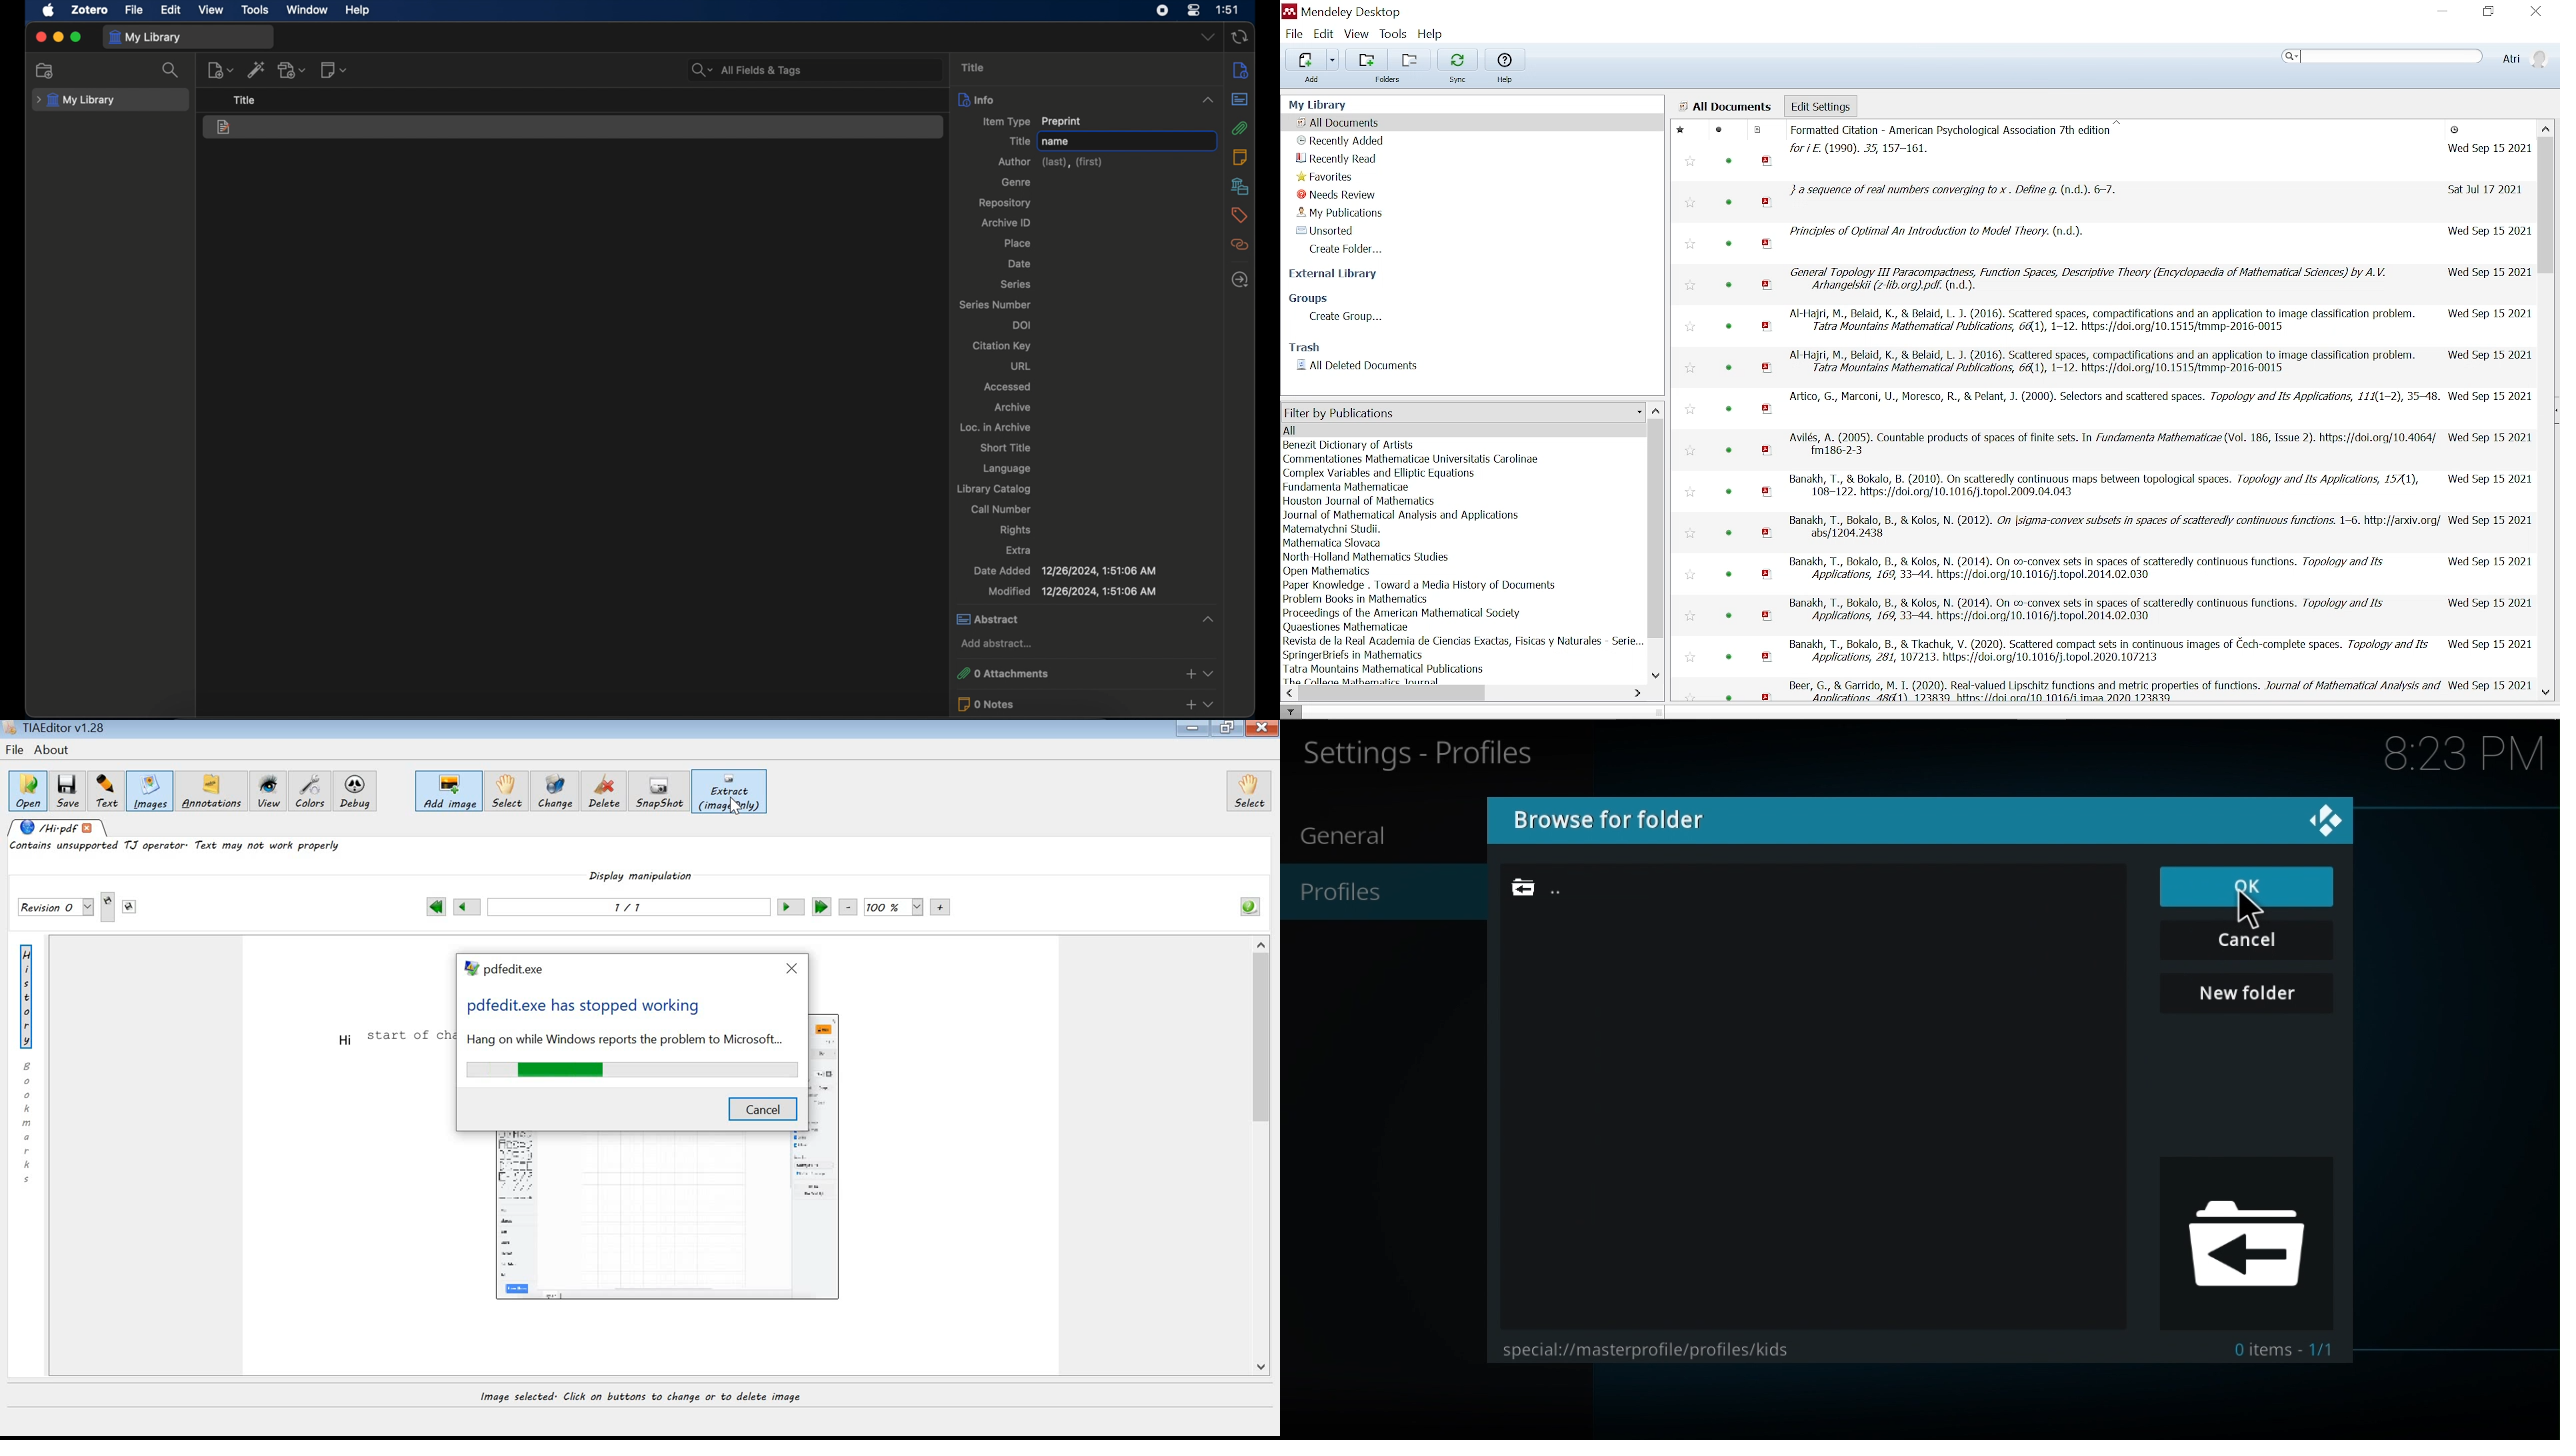  I want to click on date time, so click(2488, 643).